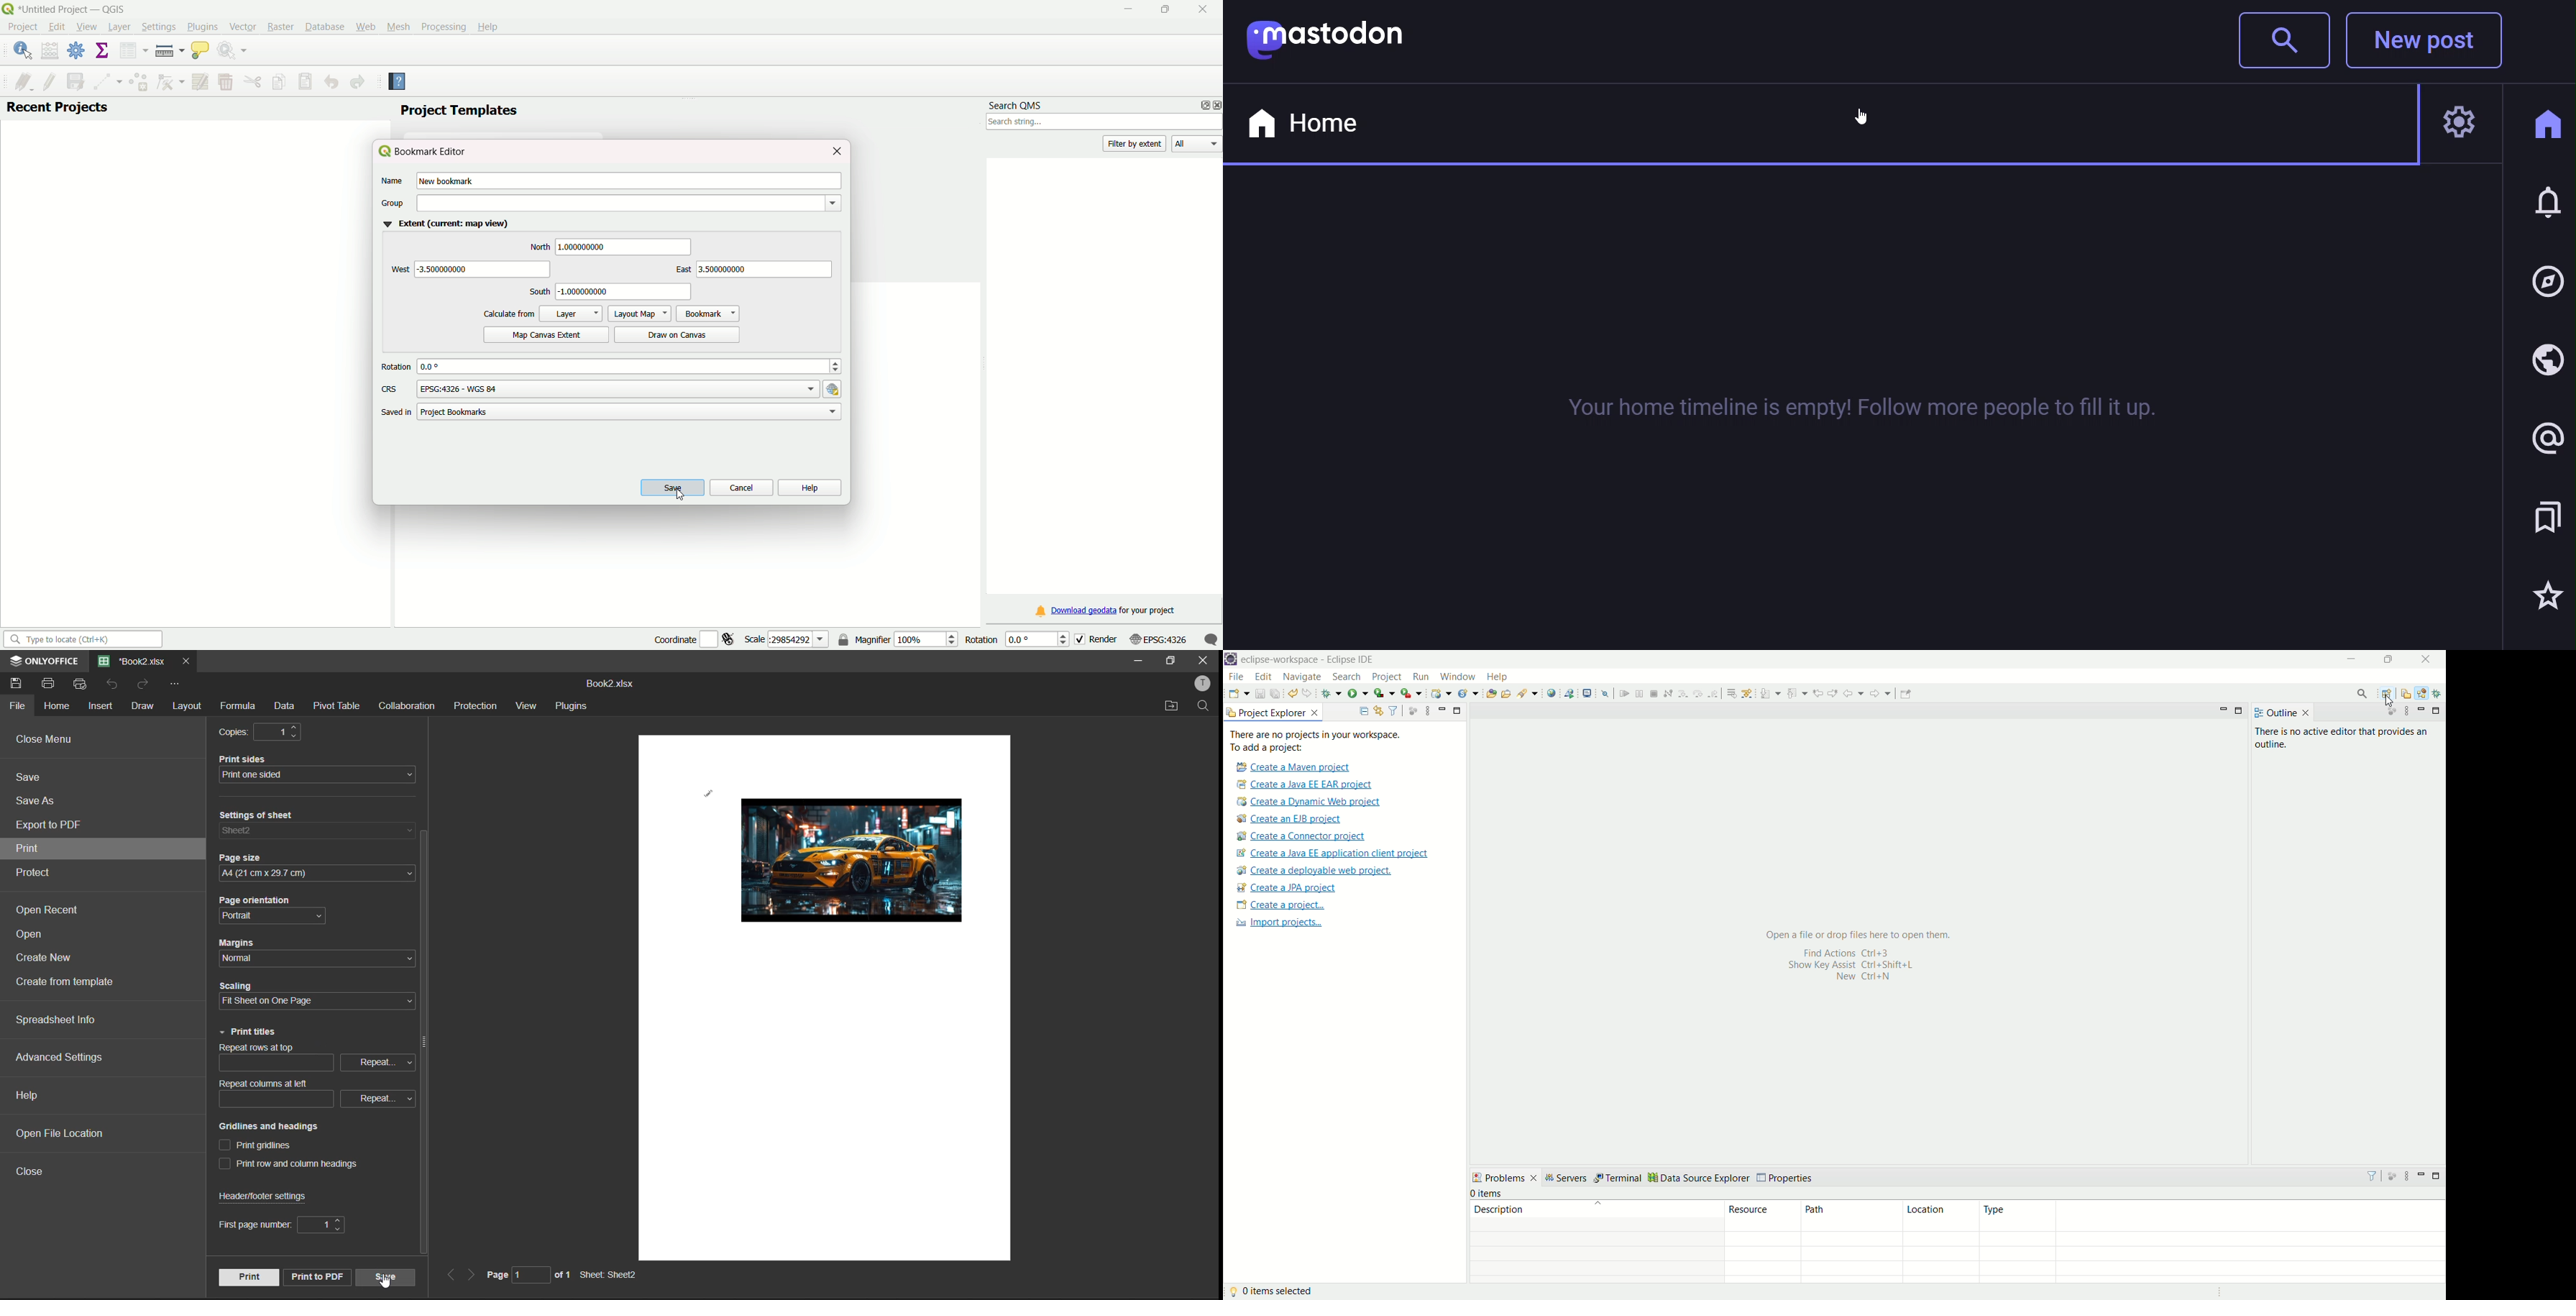 The height and width of the screenshot is (1316, 2576). I want to click on home, so click(1304, 122).